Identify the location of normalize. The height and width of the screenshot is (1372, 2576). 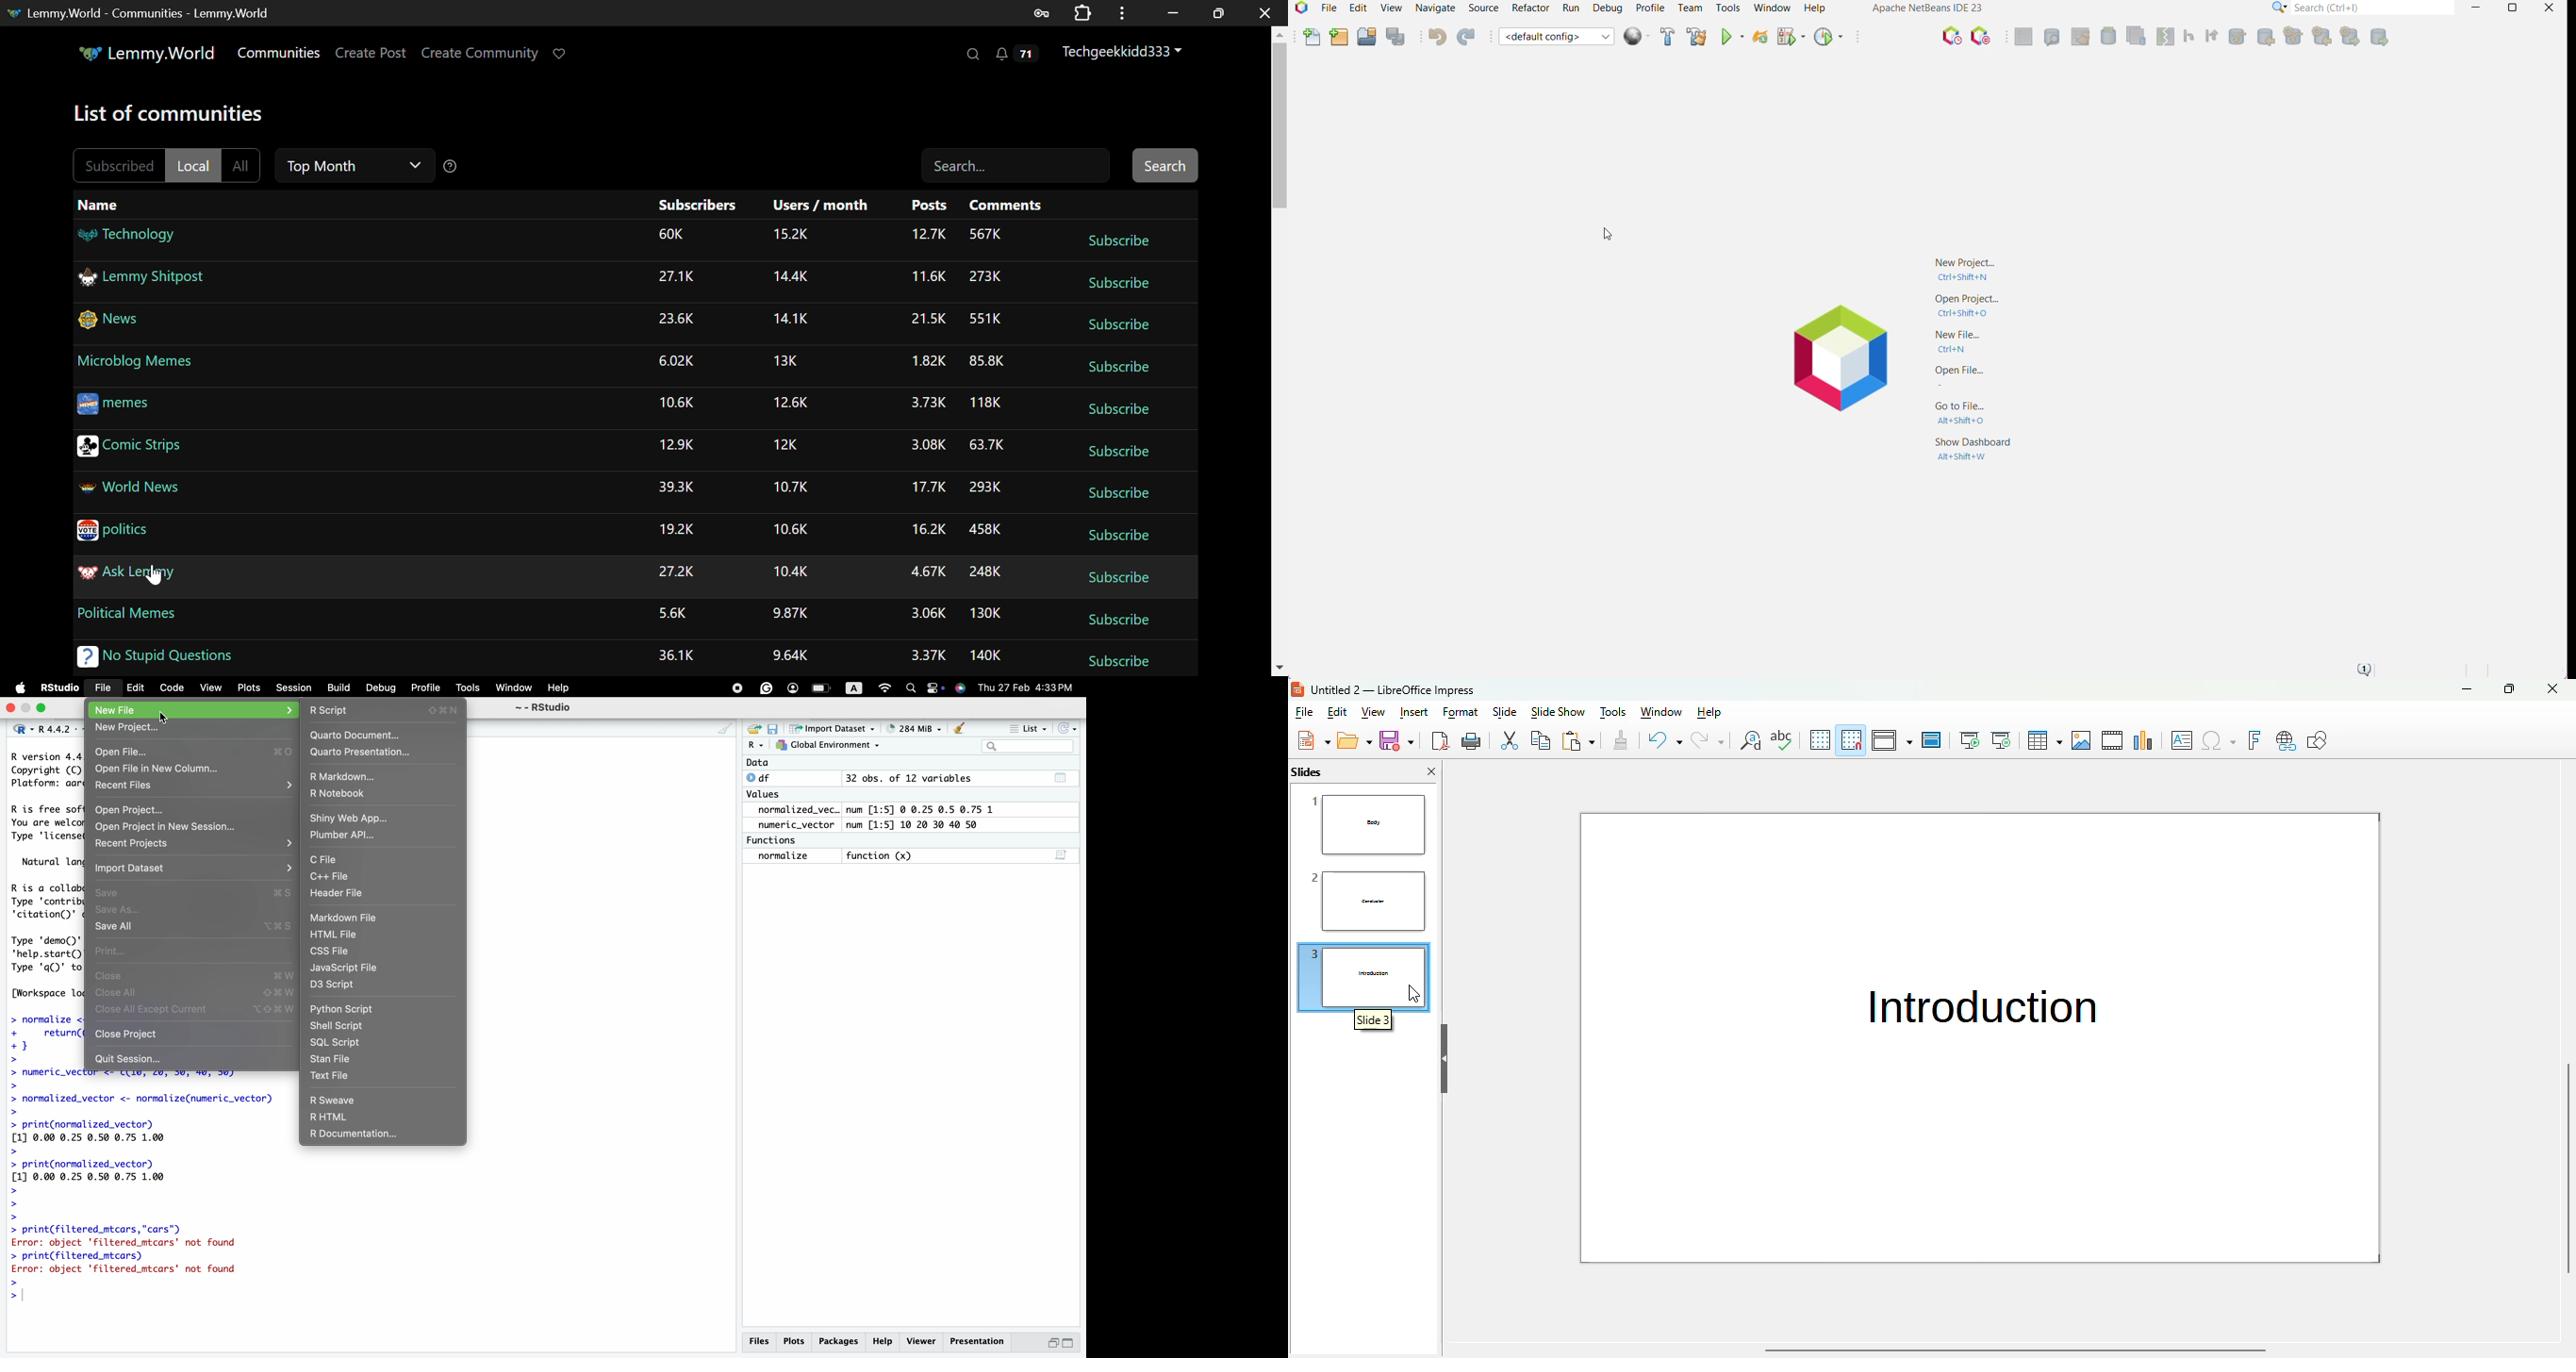
(792, 857).